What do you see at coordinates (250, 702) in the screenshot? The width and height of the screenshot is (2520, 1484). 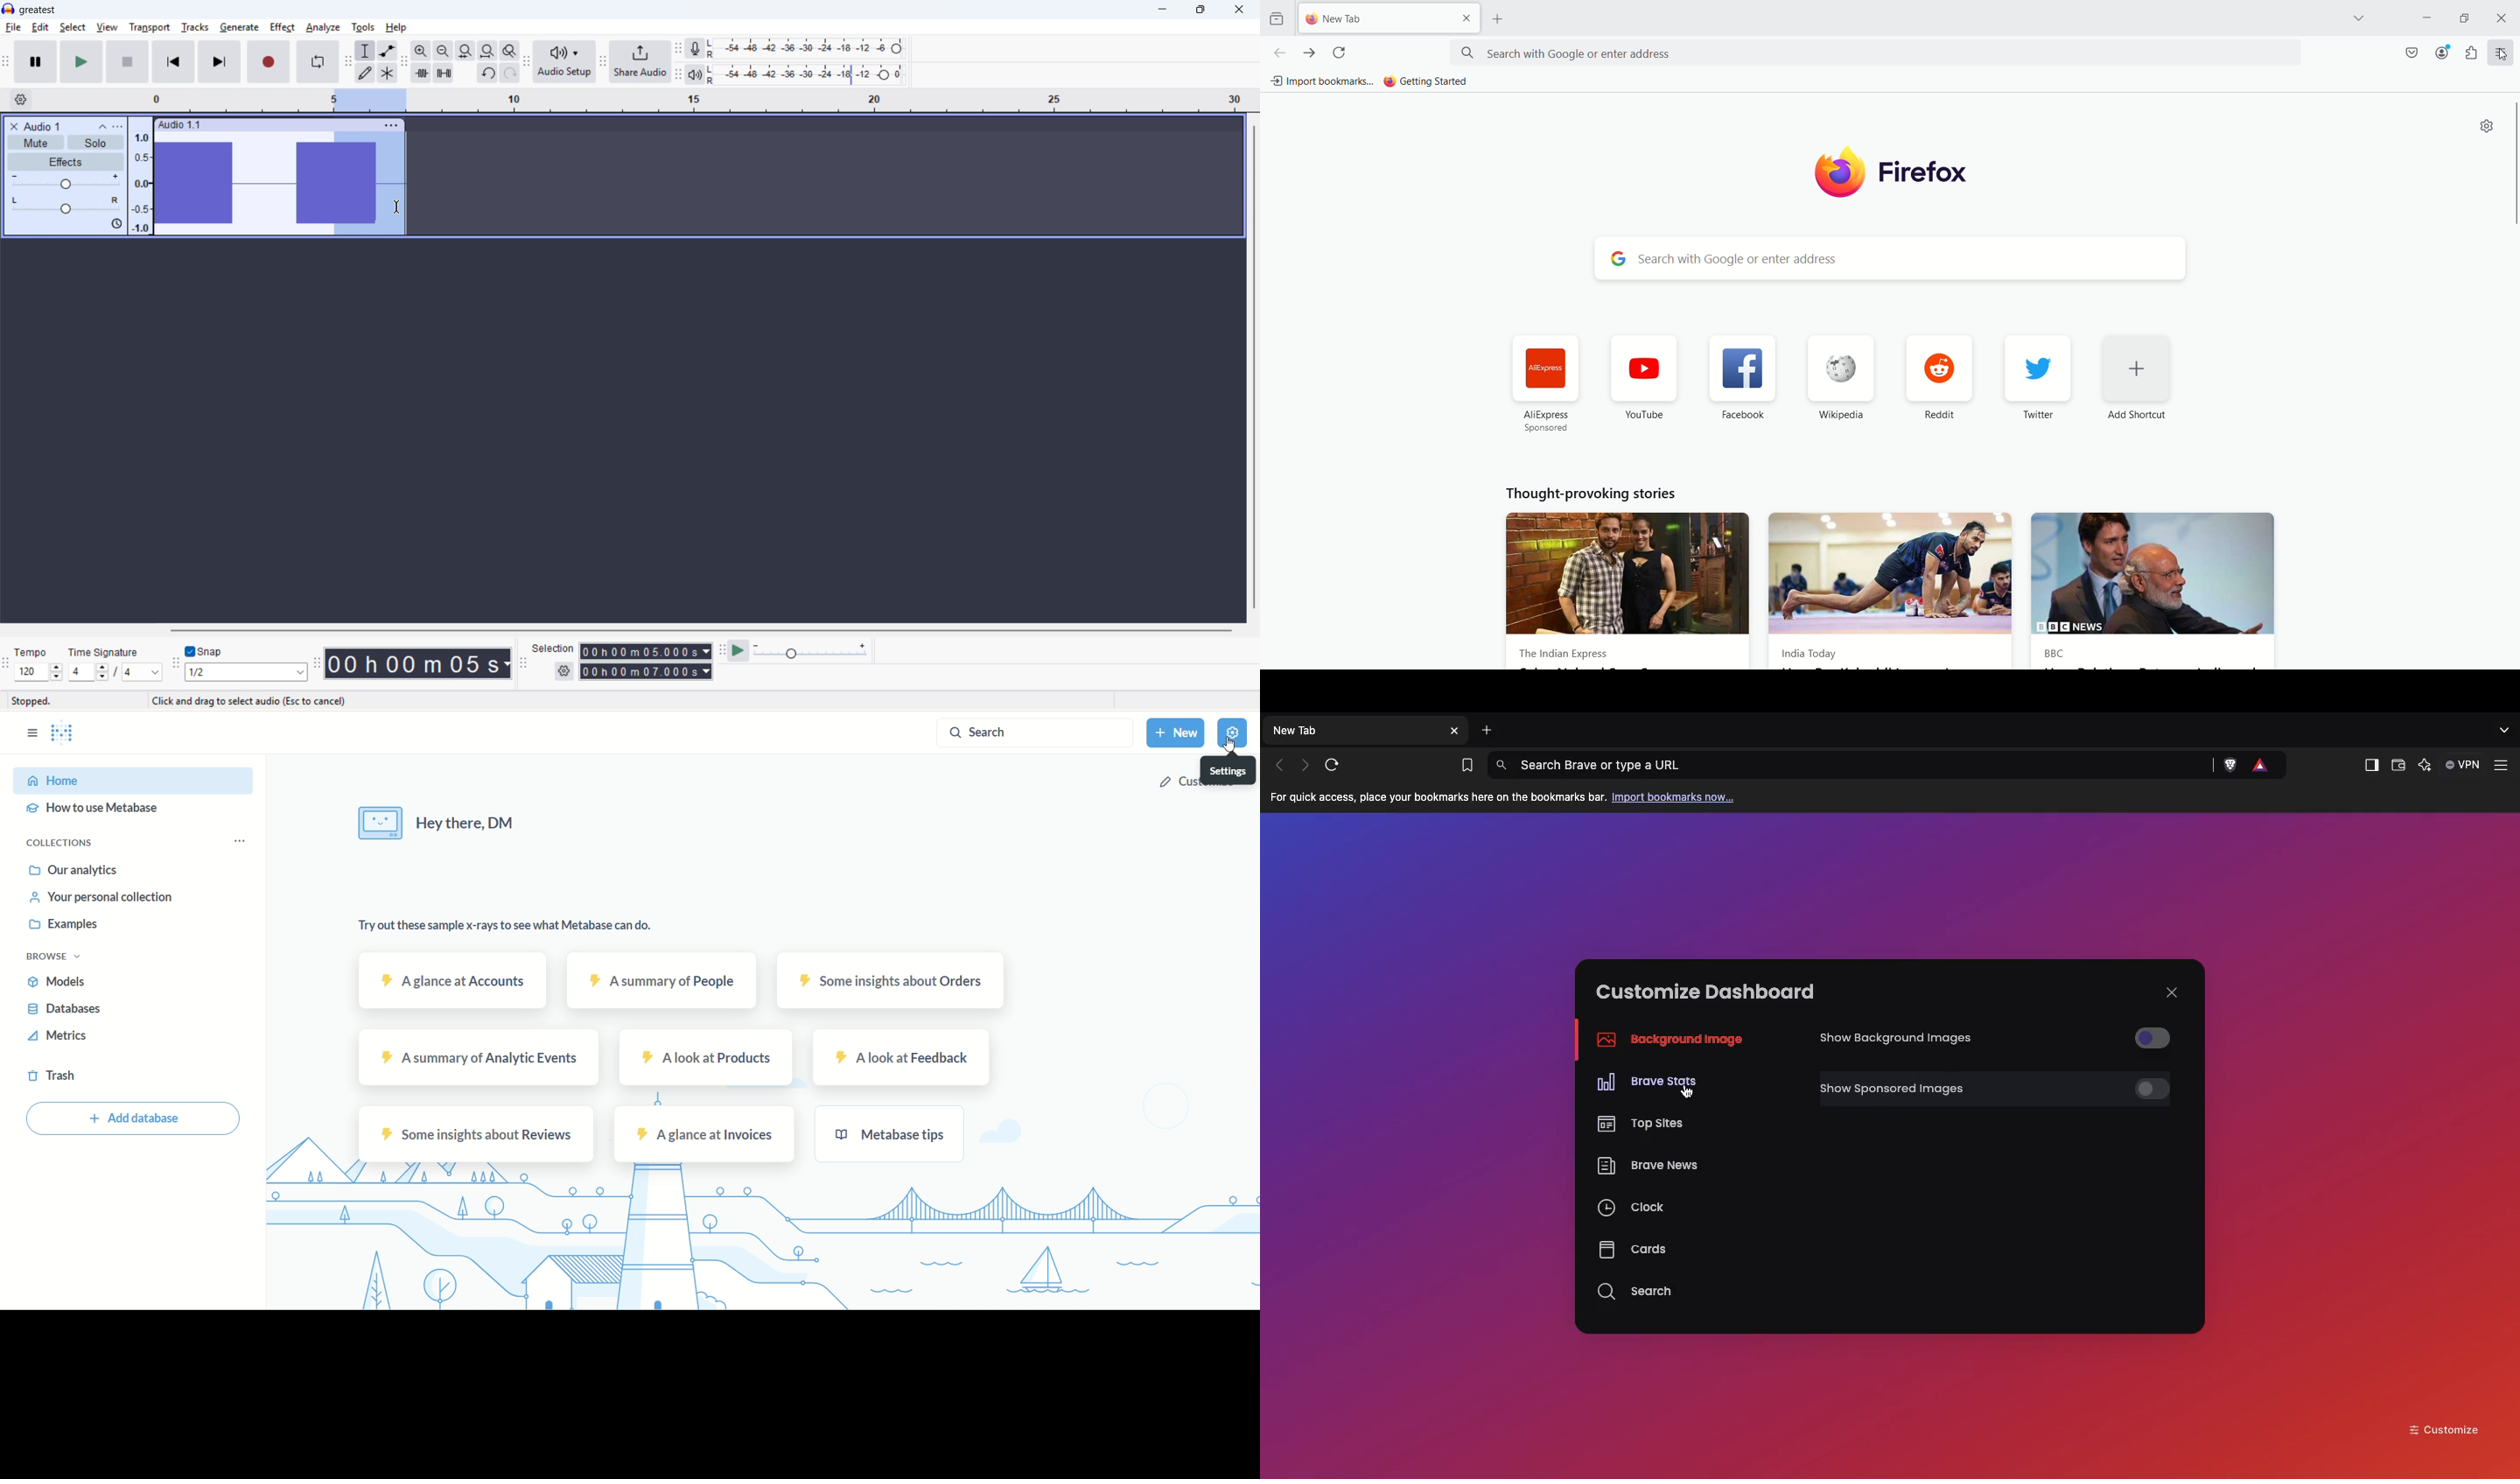 I see `Click and drag to select audio (Esc to cancel)` at bounding box center [250, 702].